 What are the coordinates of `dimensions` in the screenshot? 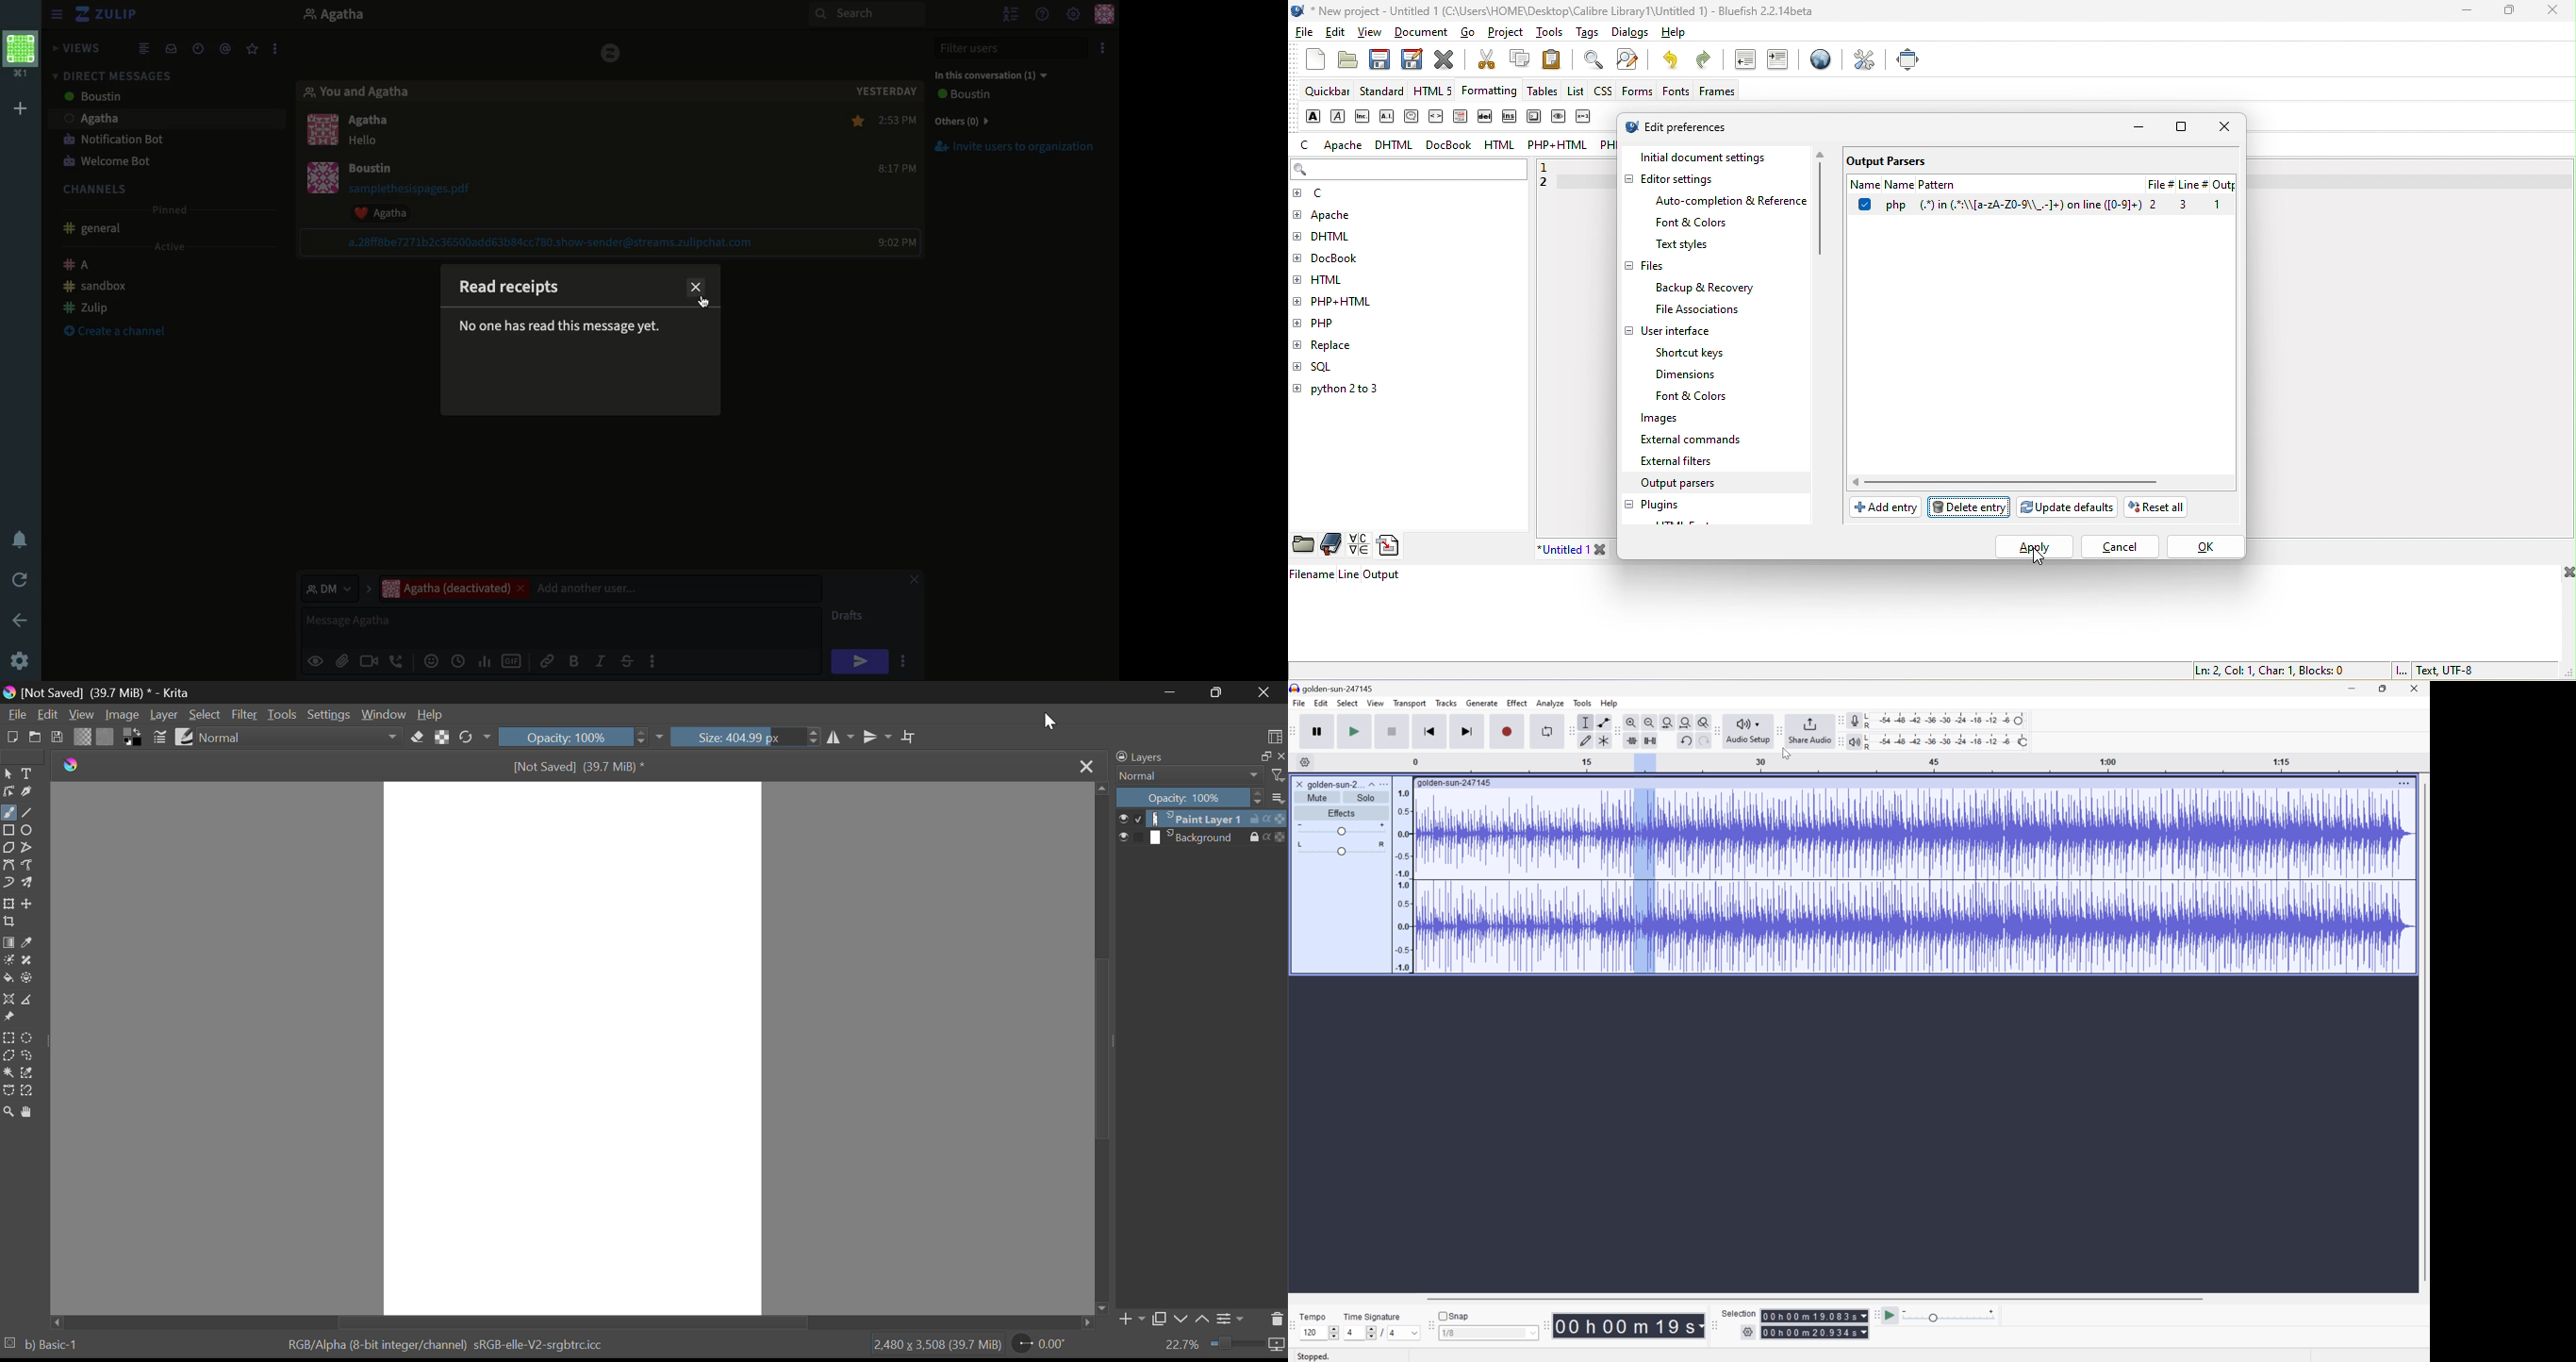 It's located at (1690, 375).